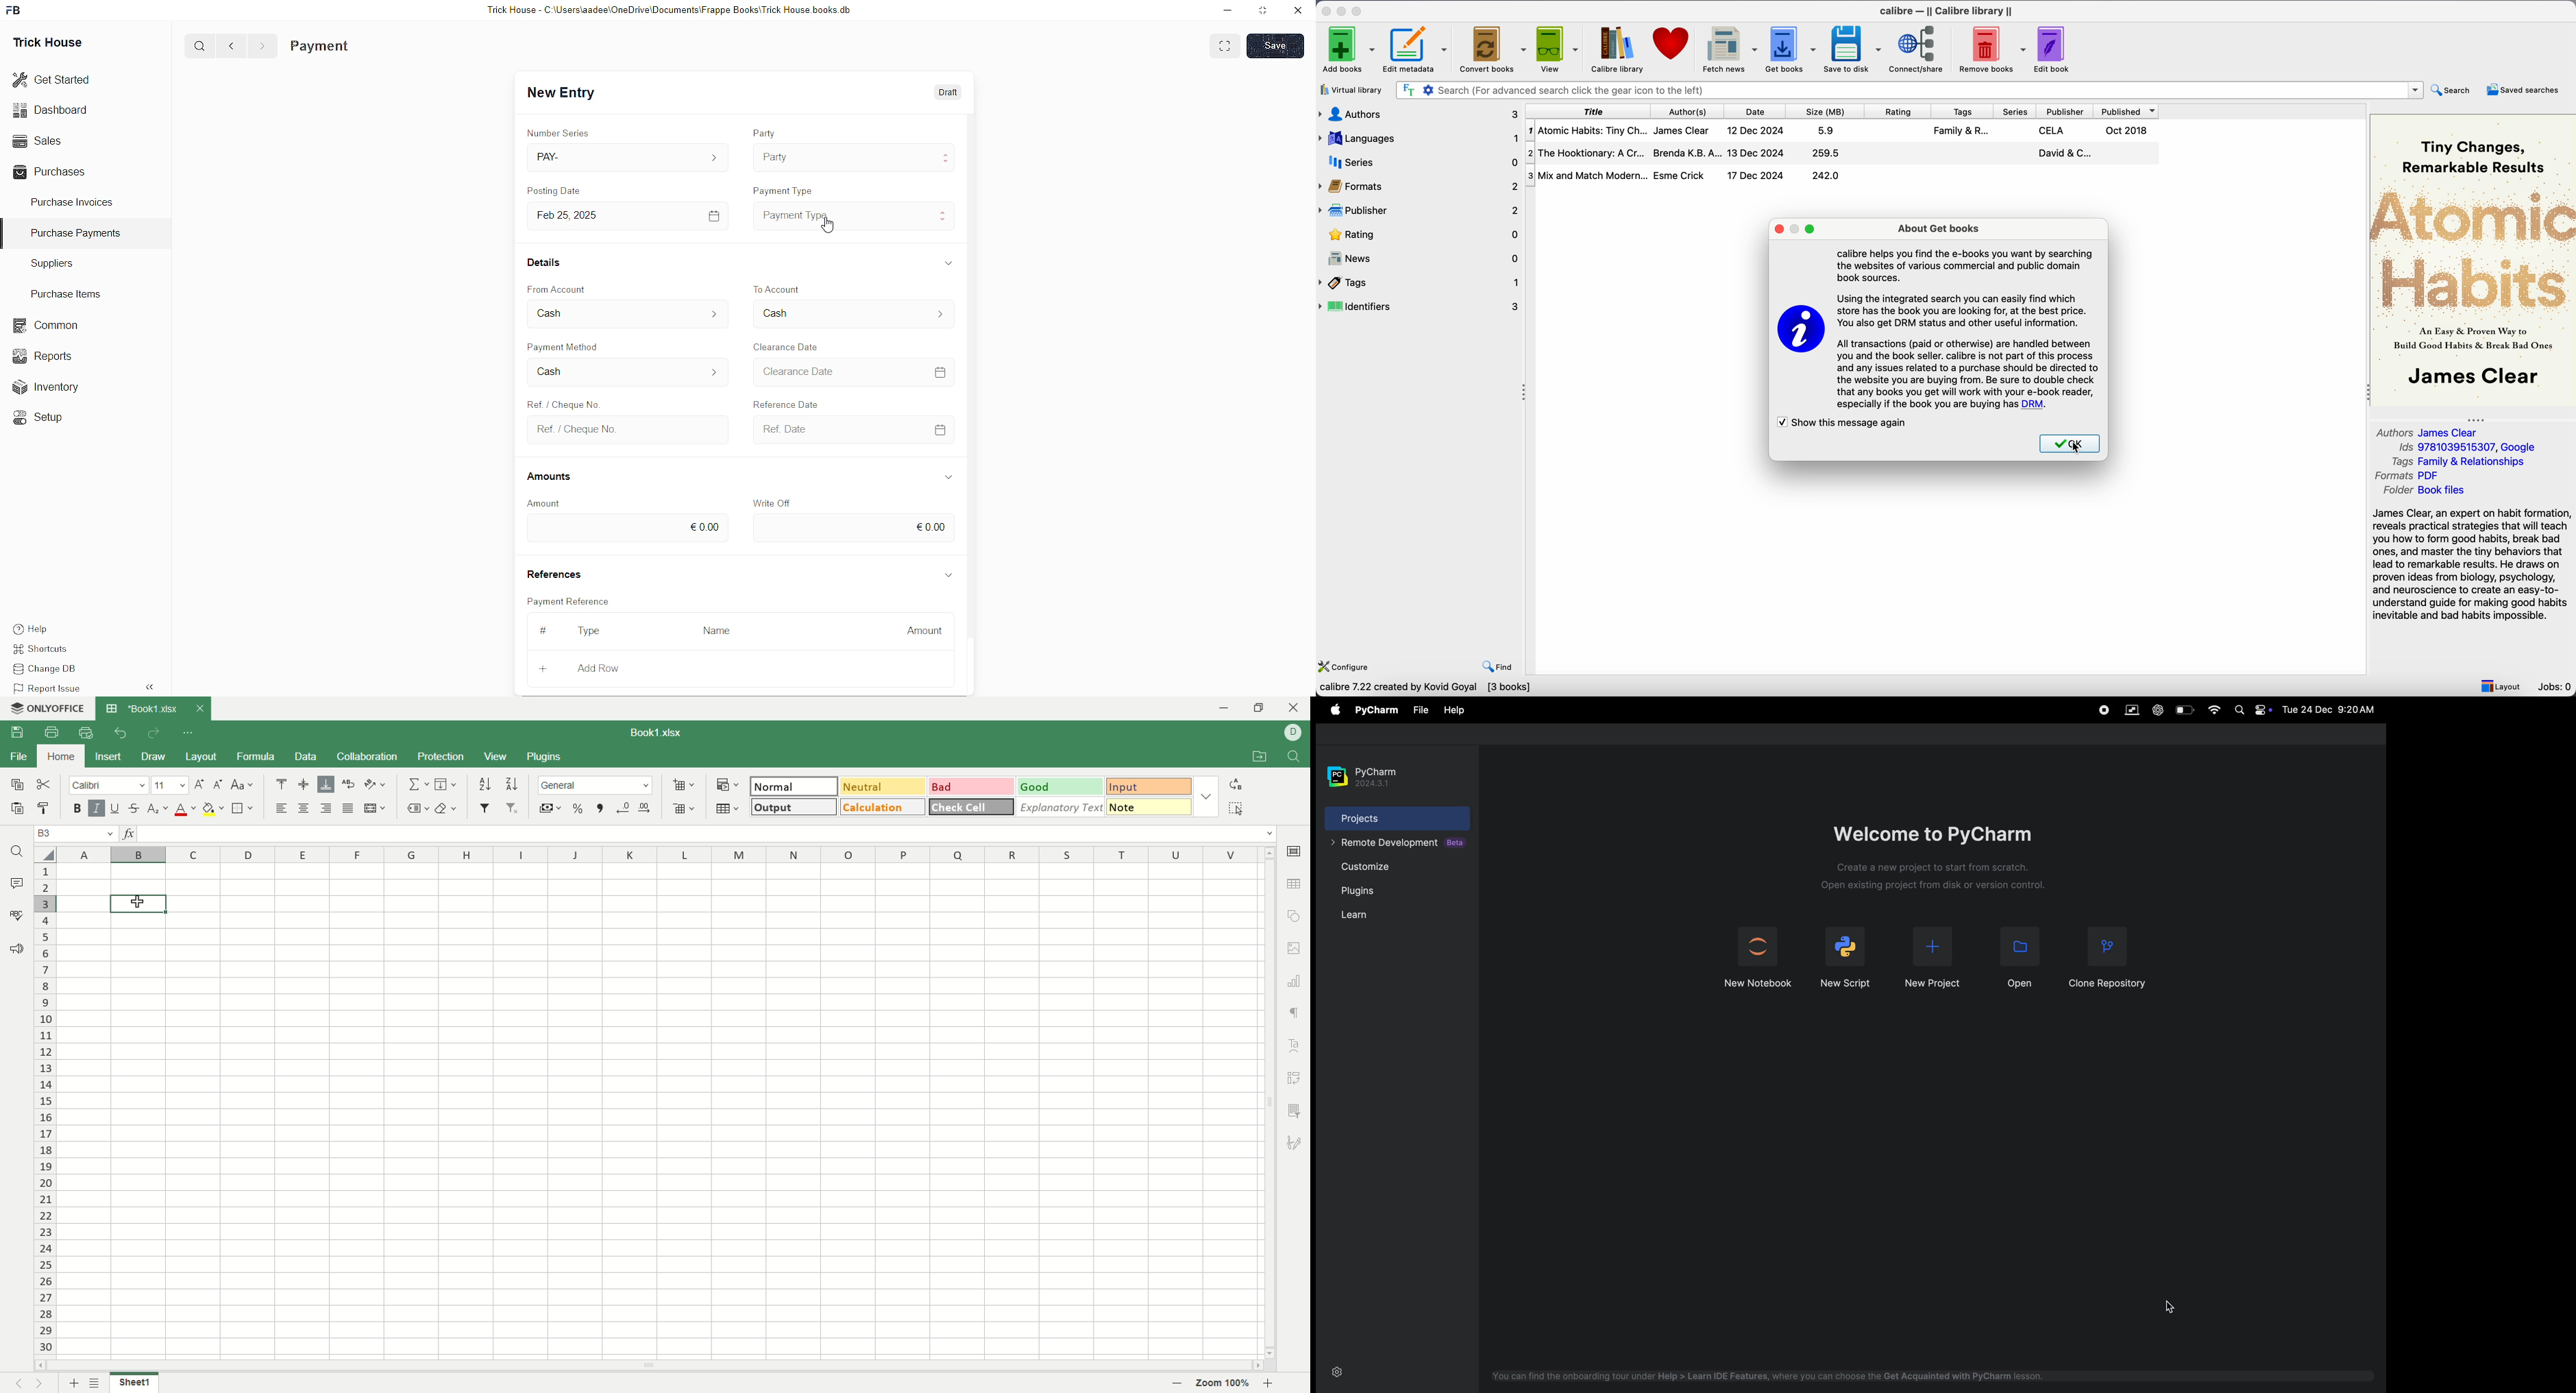 This screenshot has width=2576, height=1400. What do you see at coordinates (52, 670) in the screenshot?
I see `Change DB` at bounding box center [52, 670].